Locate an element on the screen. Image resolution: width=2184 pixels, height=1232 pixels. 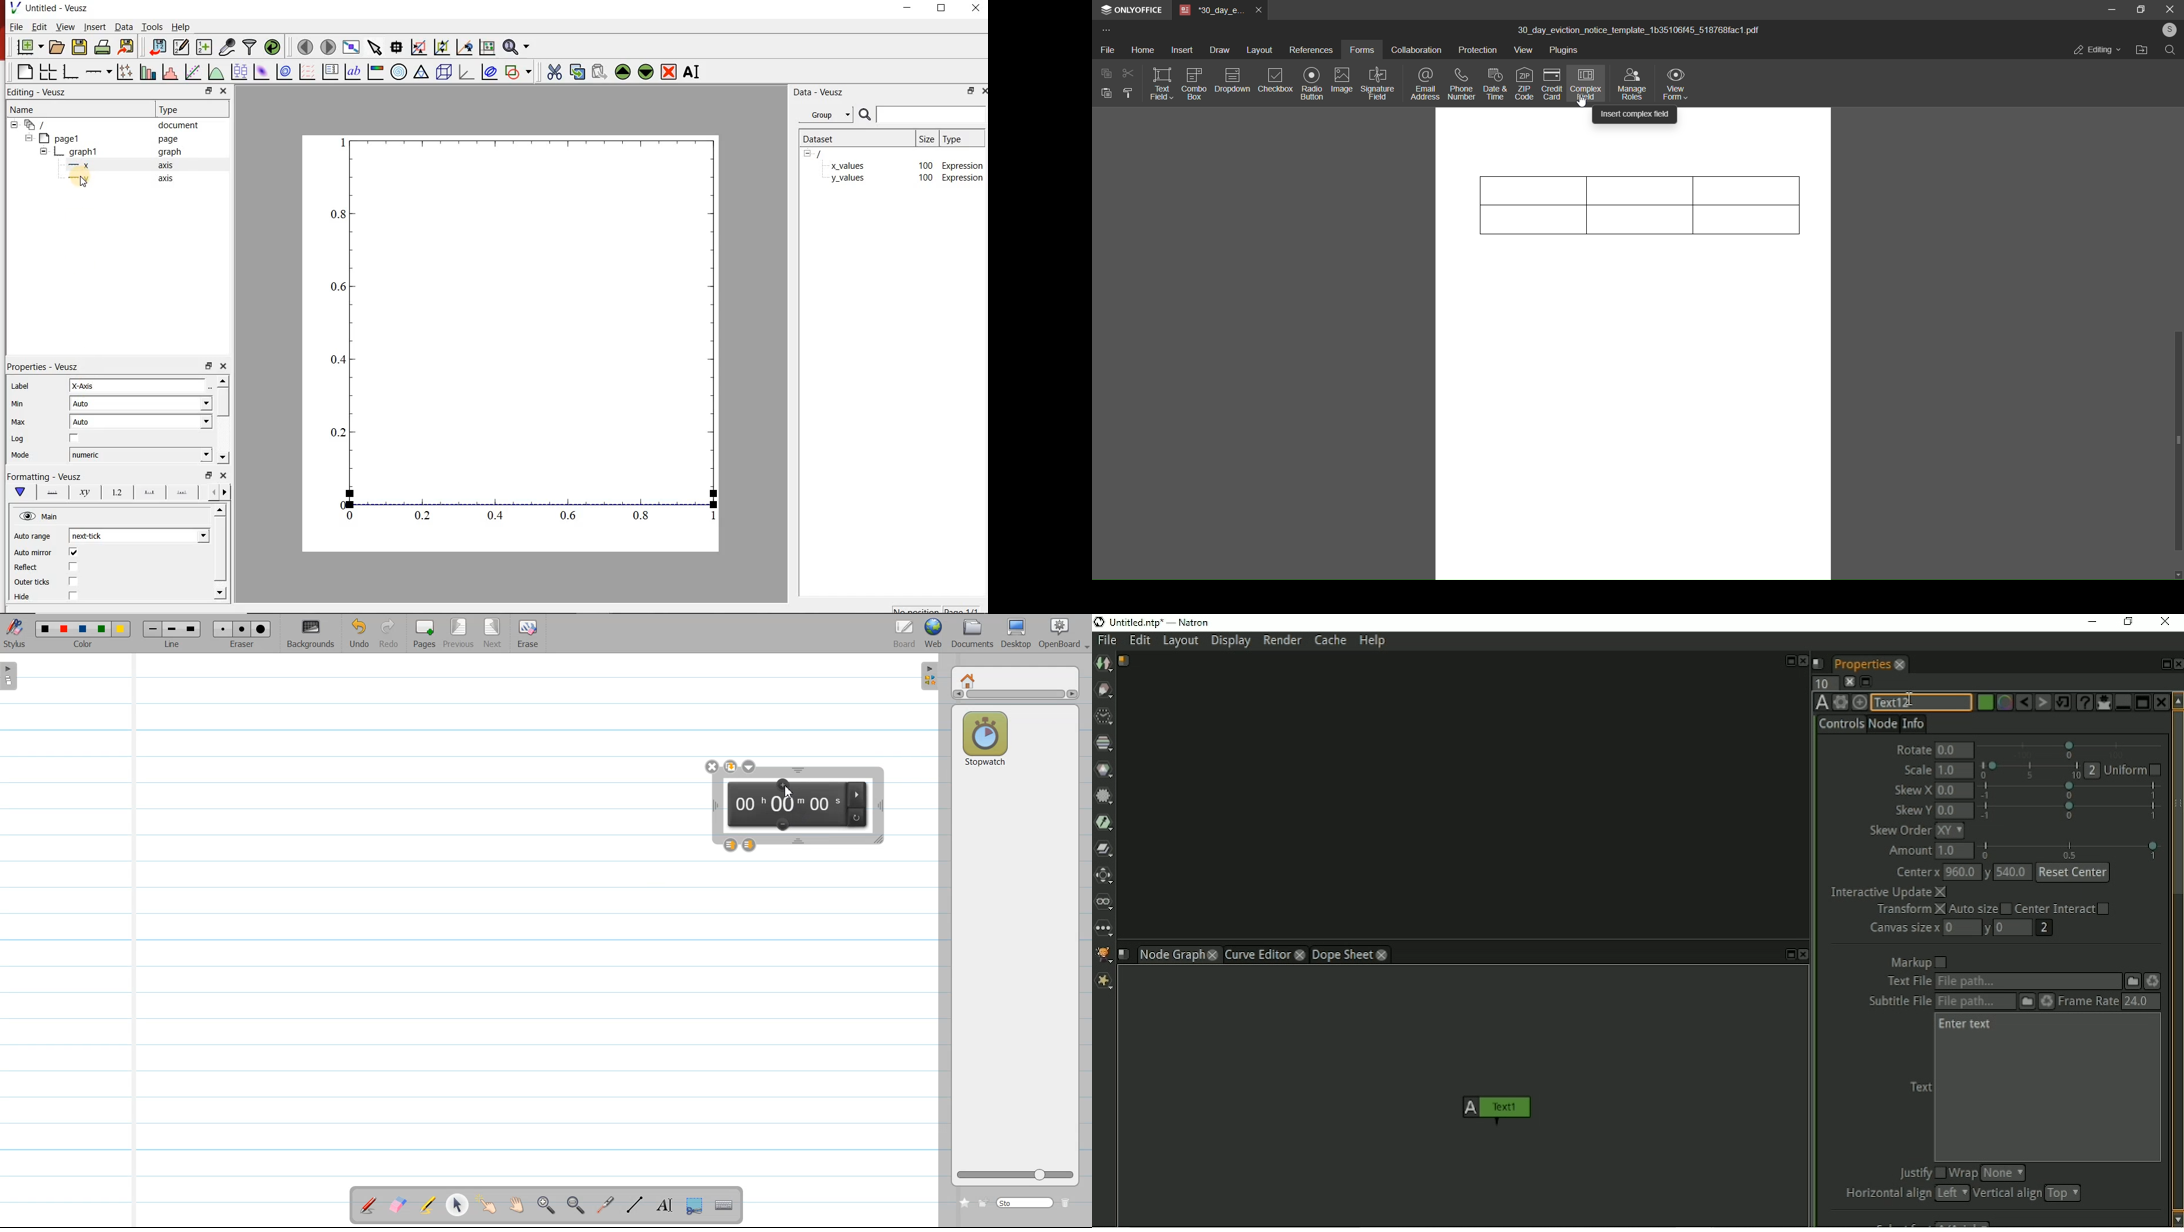
complex field is located at coordinates (1585, 84).